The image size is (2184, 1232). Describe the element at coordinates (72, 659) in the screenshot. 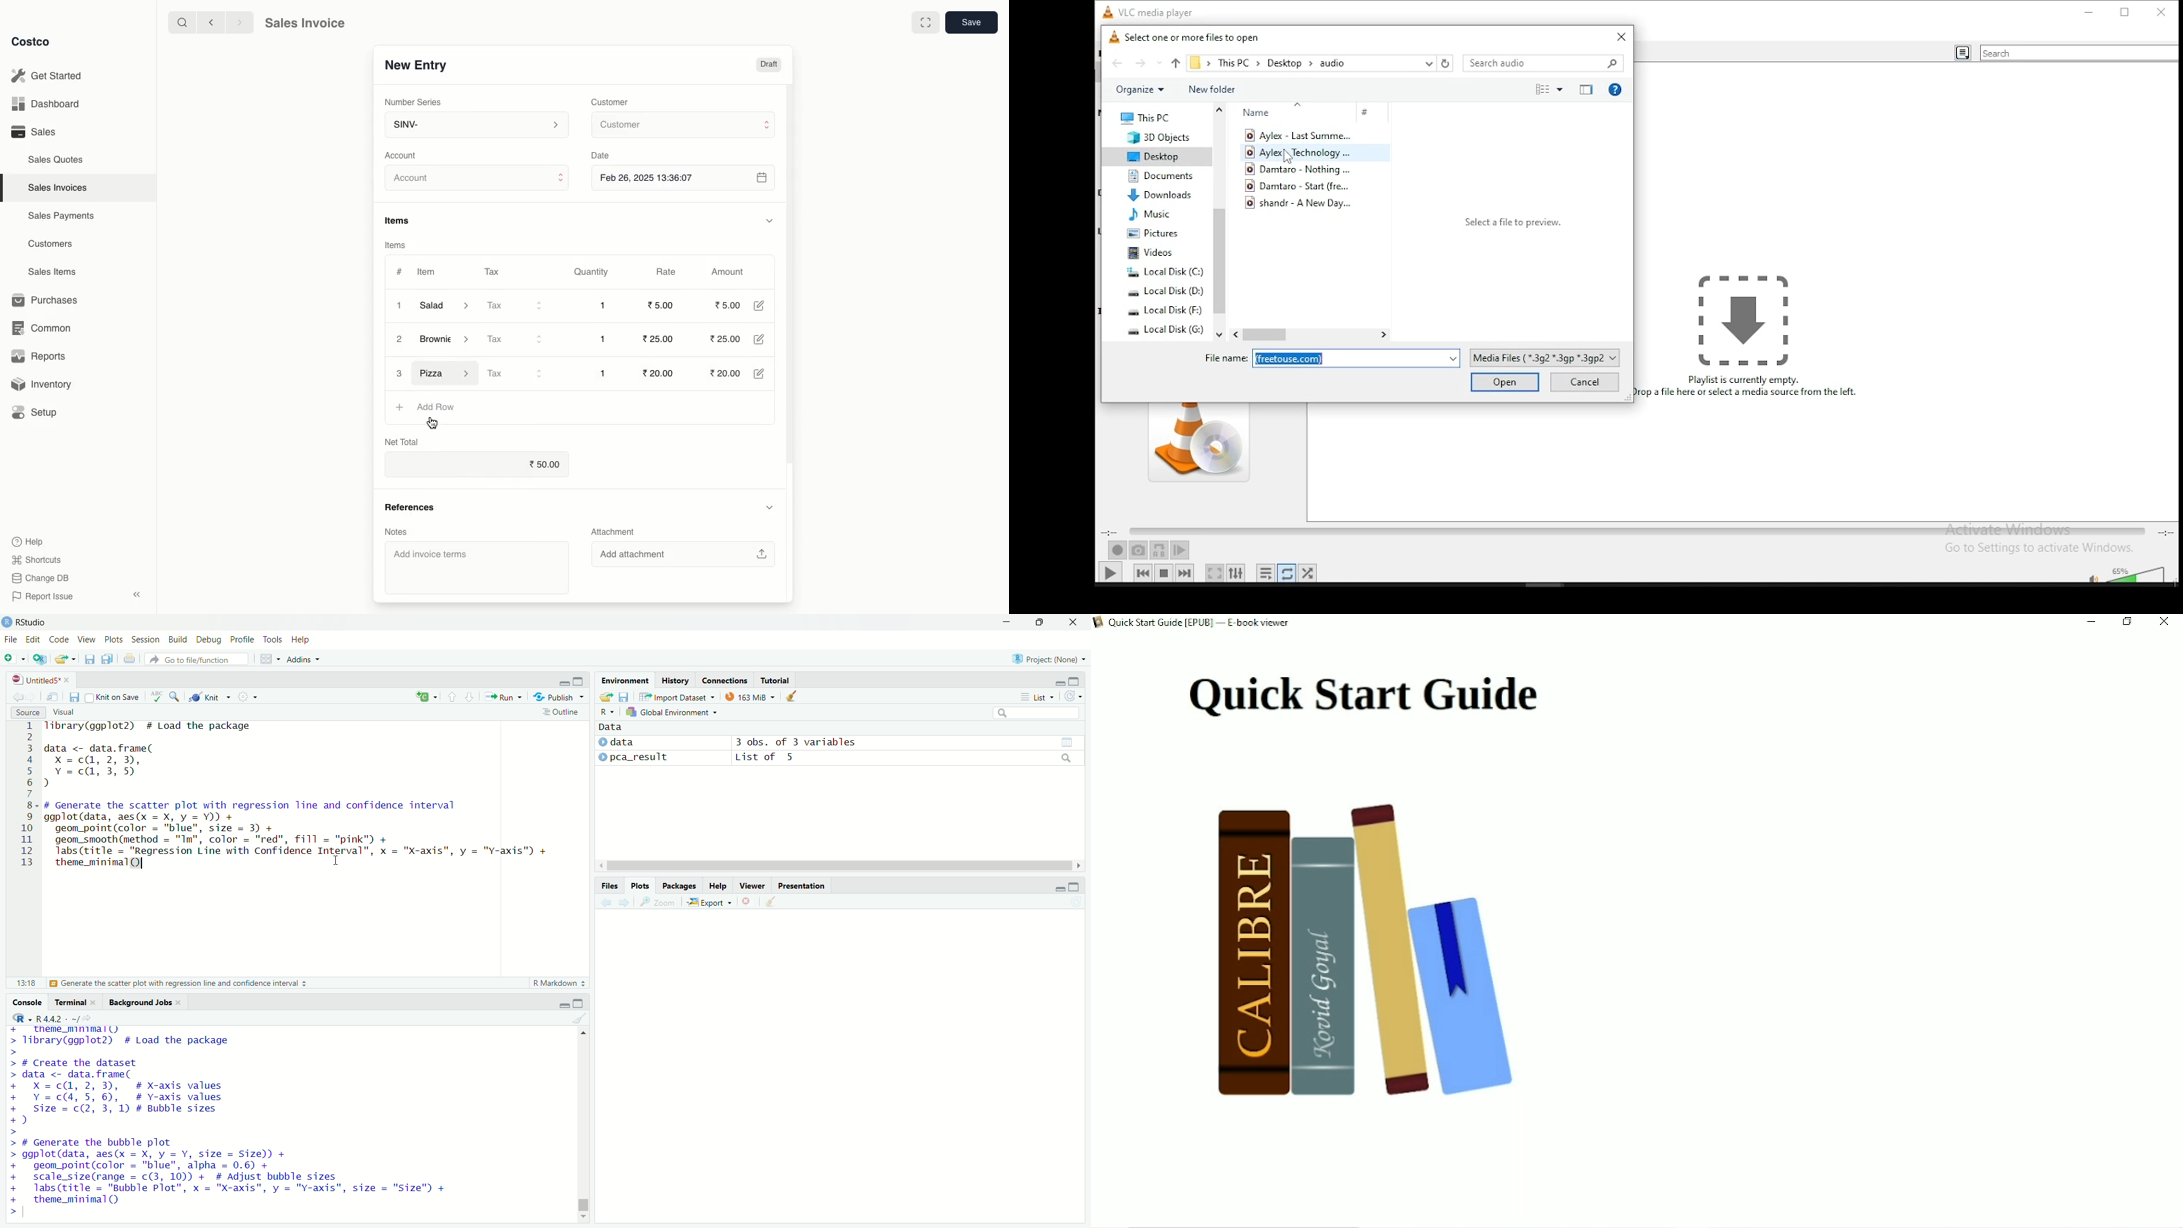

I see `Open recent files` at that location.